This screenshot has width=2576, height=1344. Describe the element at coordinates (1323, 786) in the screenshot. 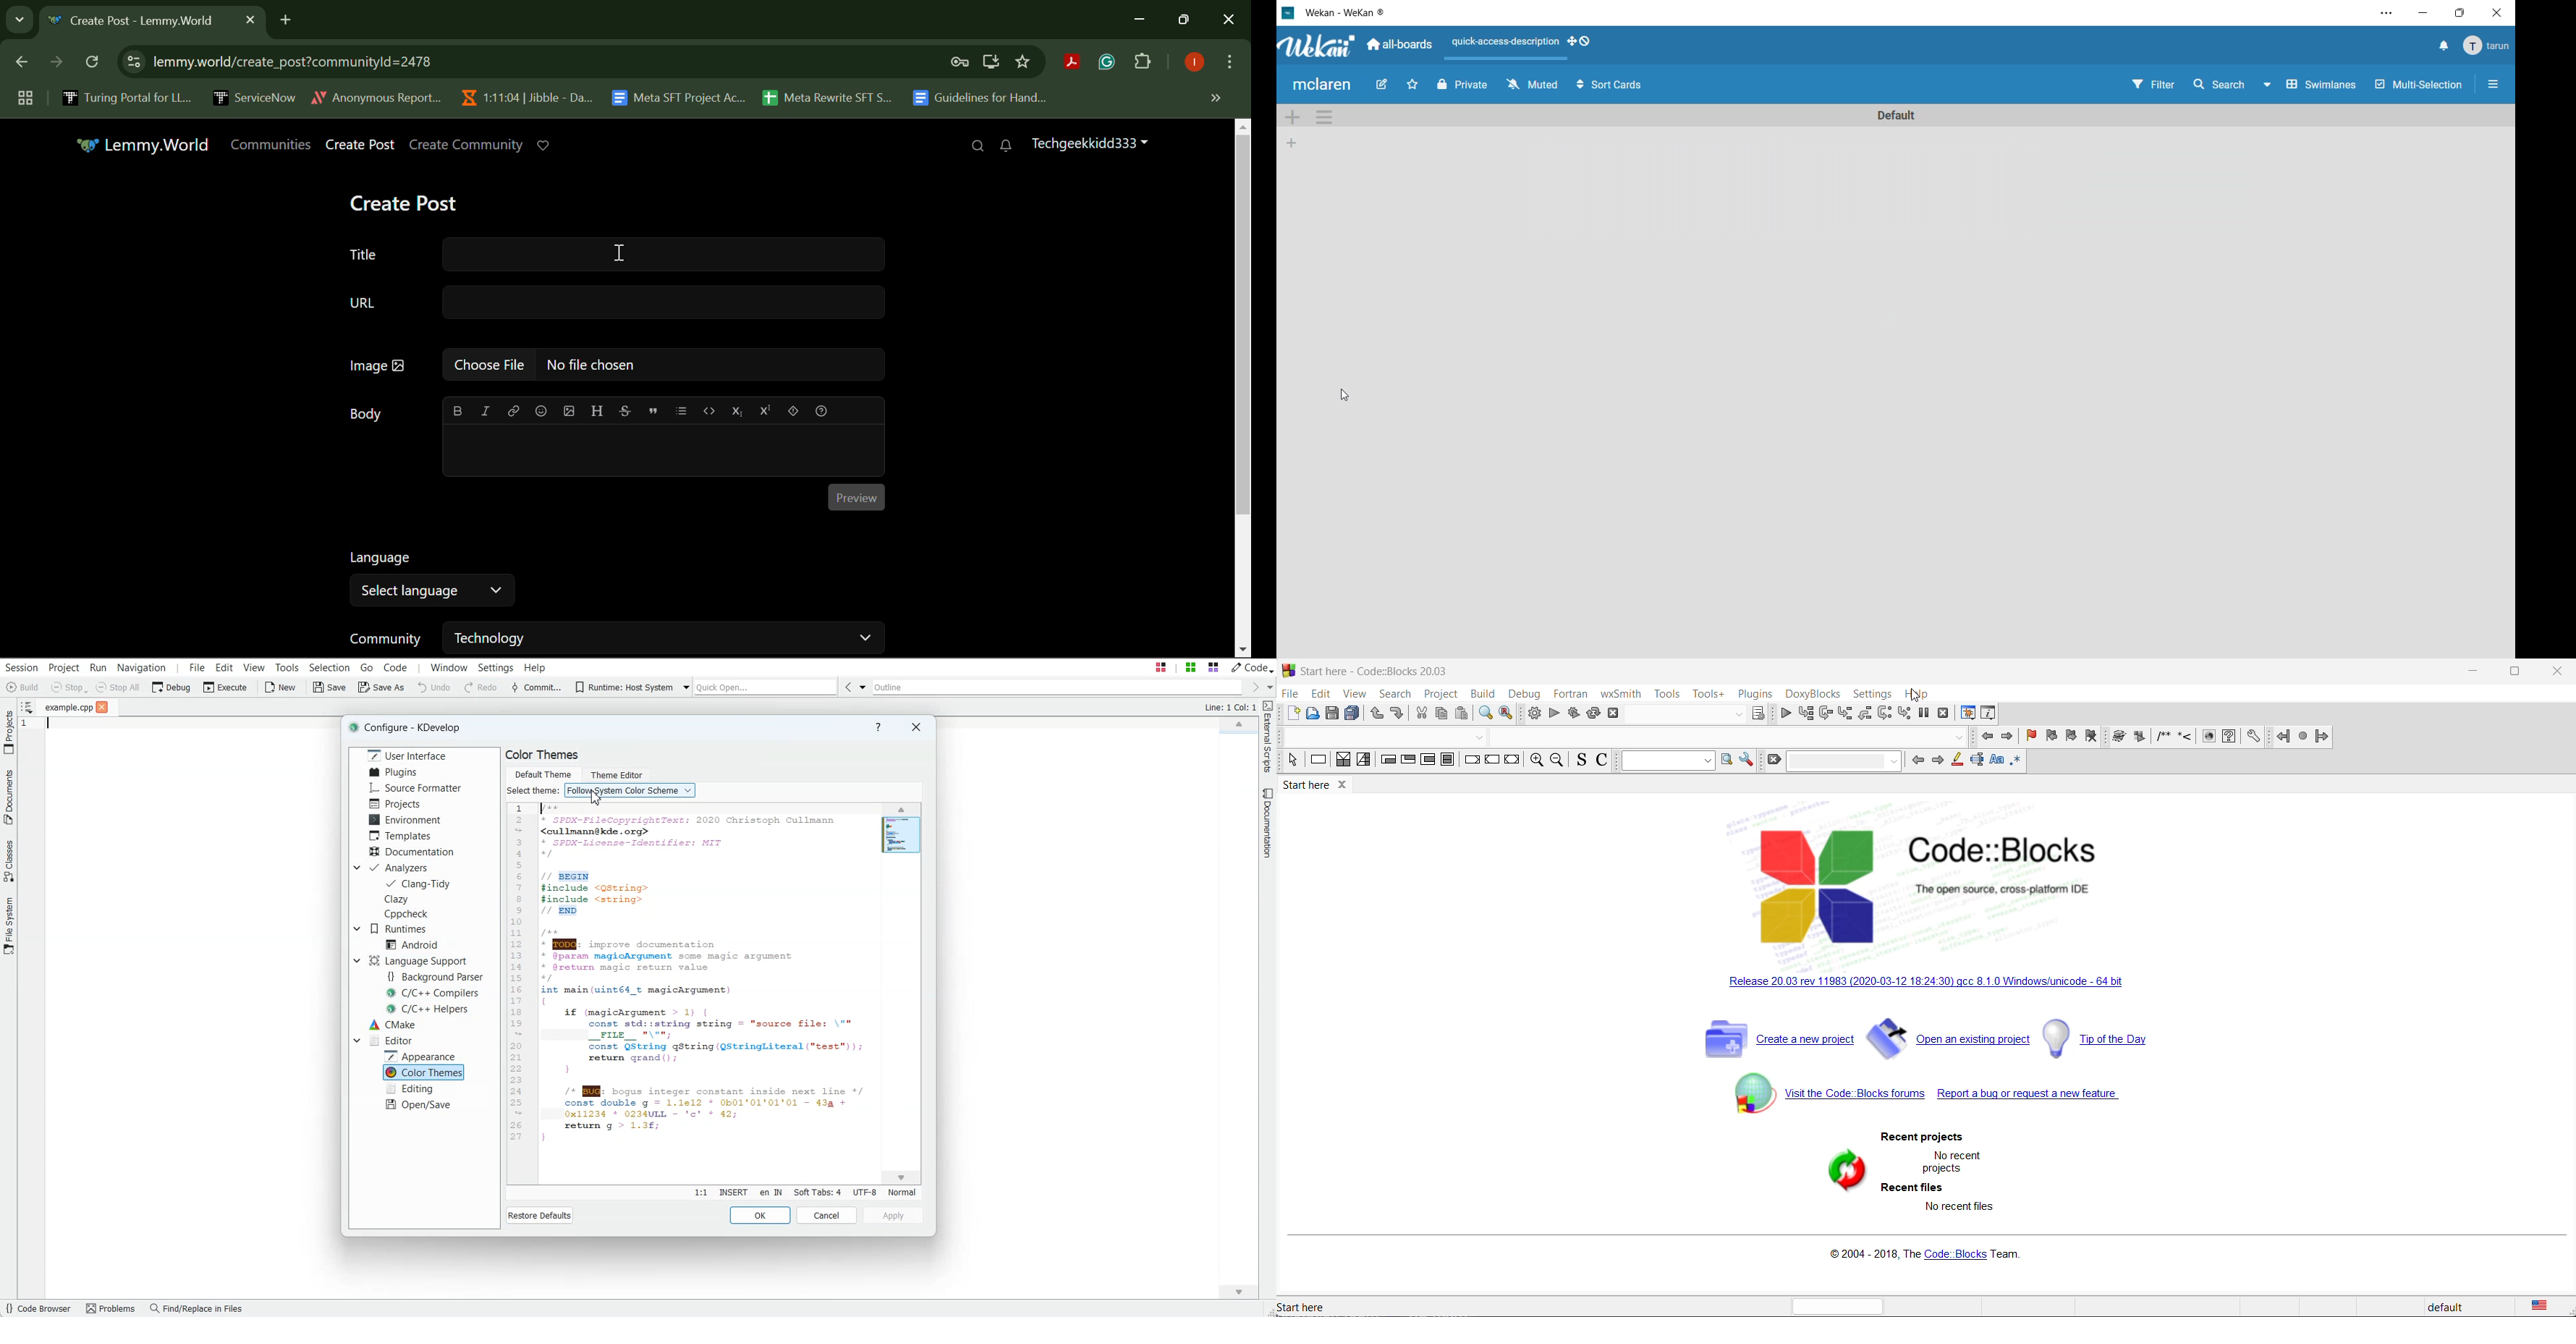

I see `start here` at that location.